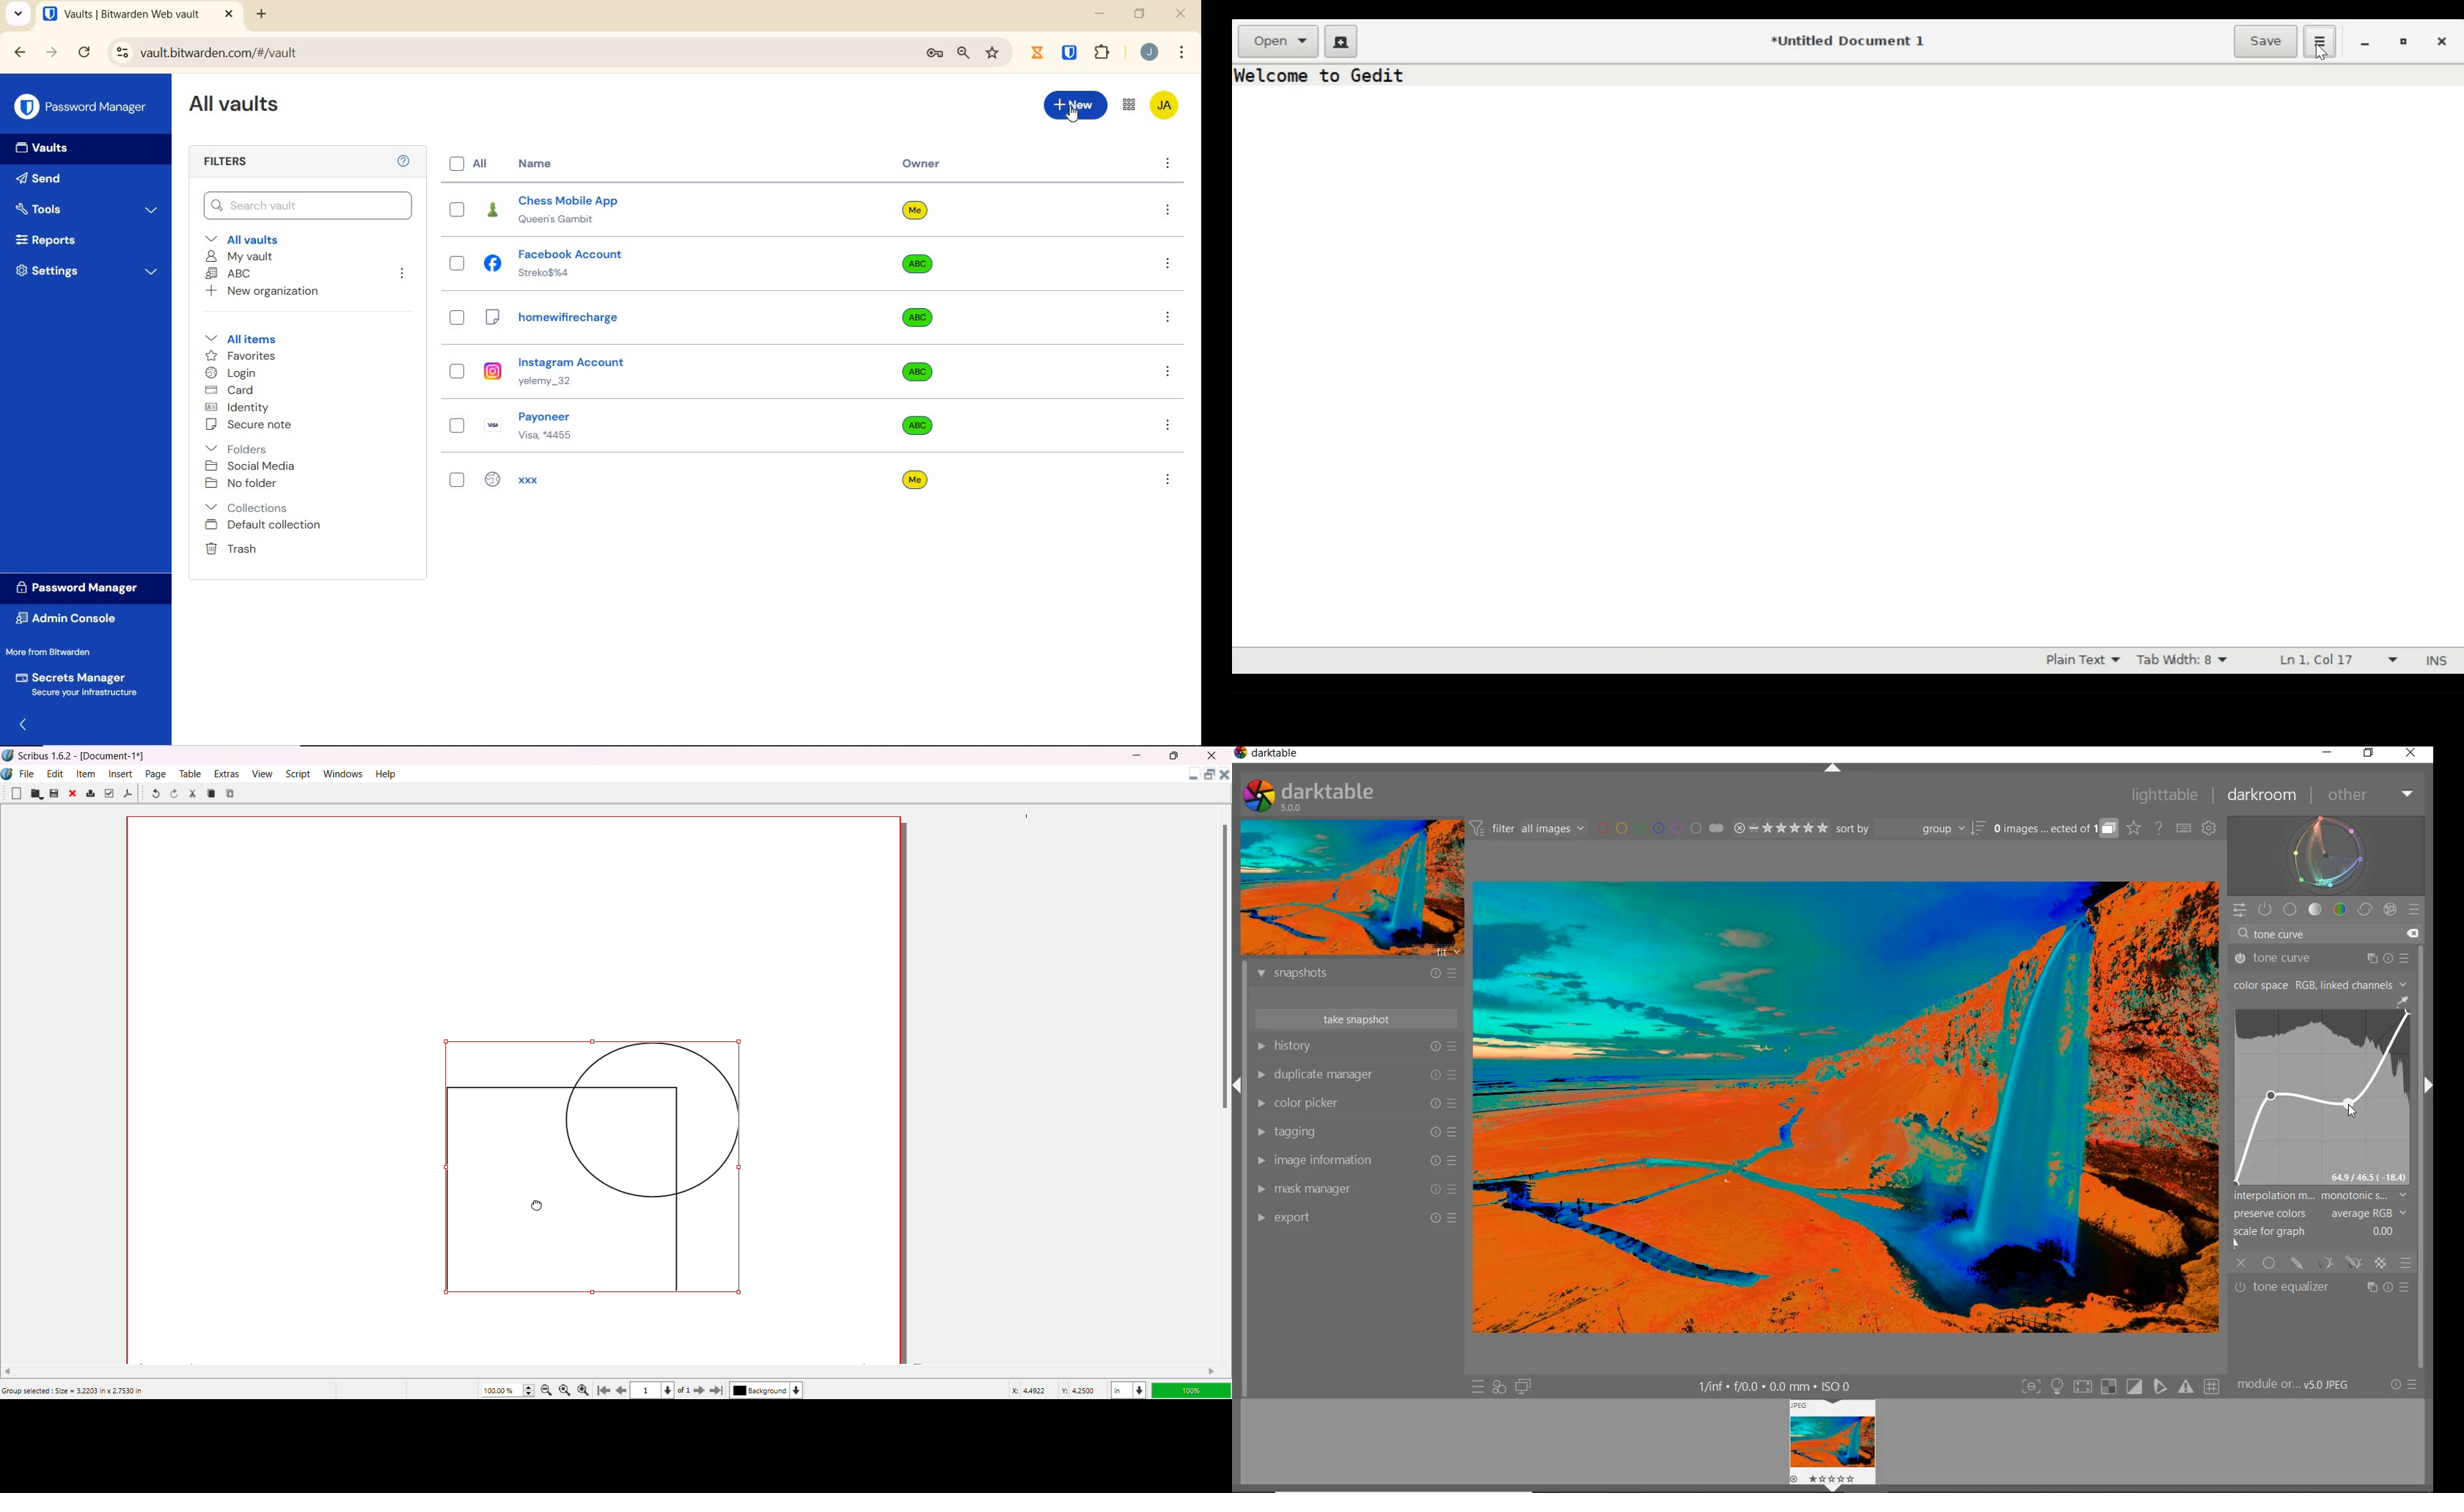  I want to click on color, so click(2339, 910).